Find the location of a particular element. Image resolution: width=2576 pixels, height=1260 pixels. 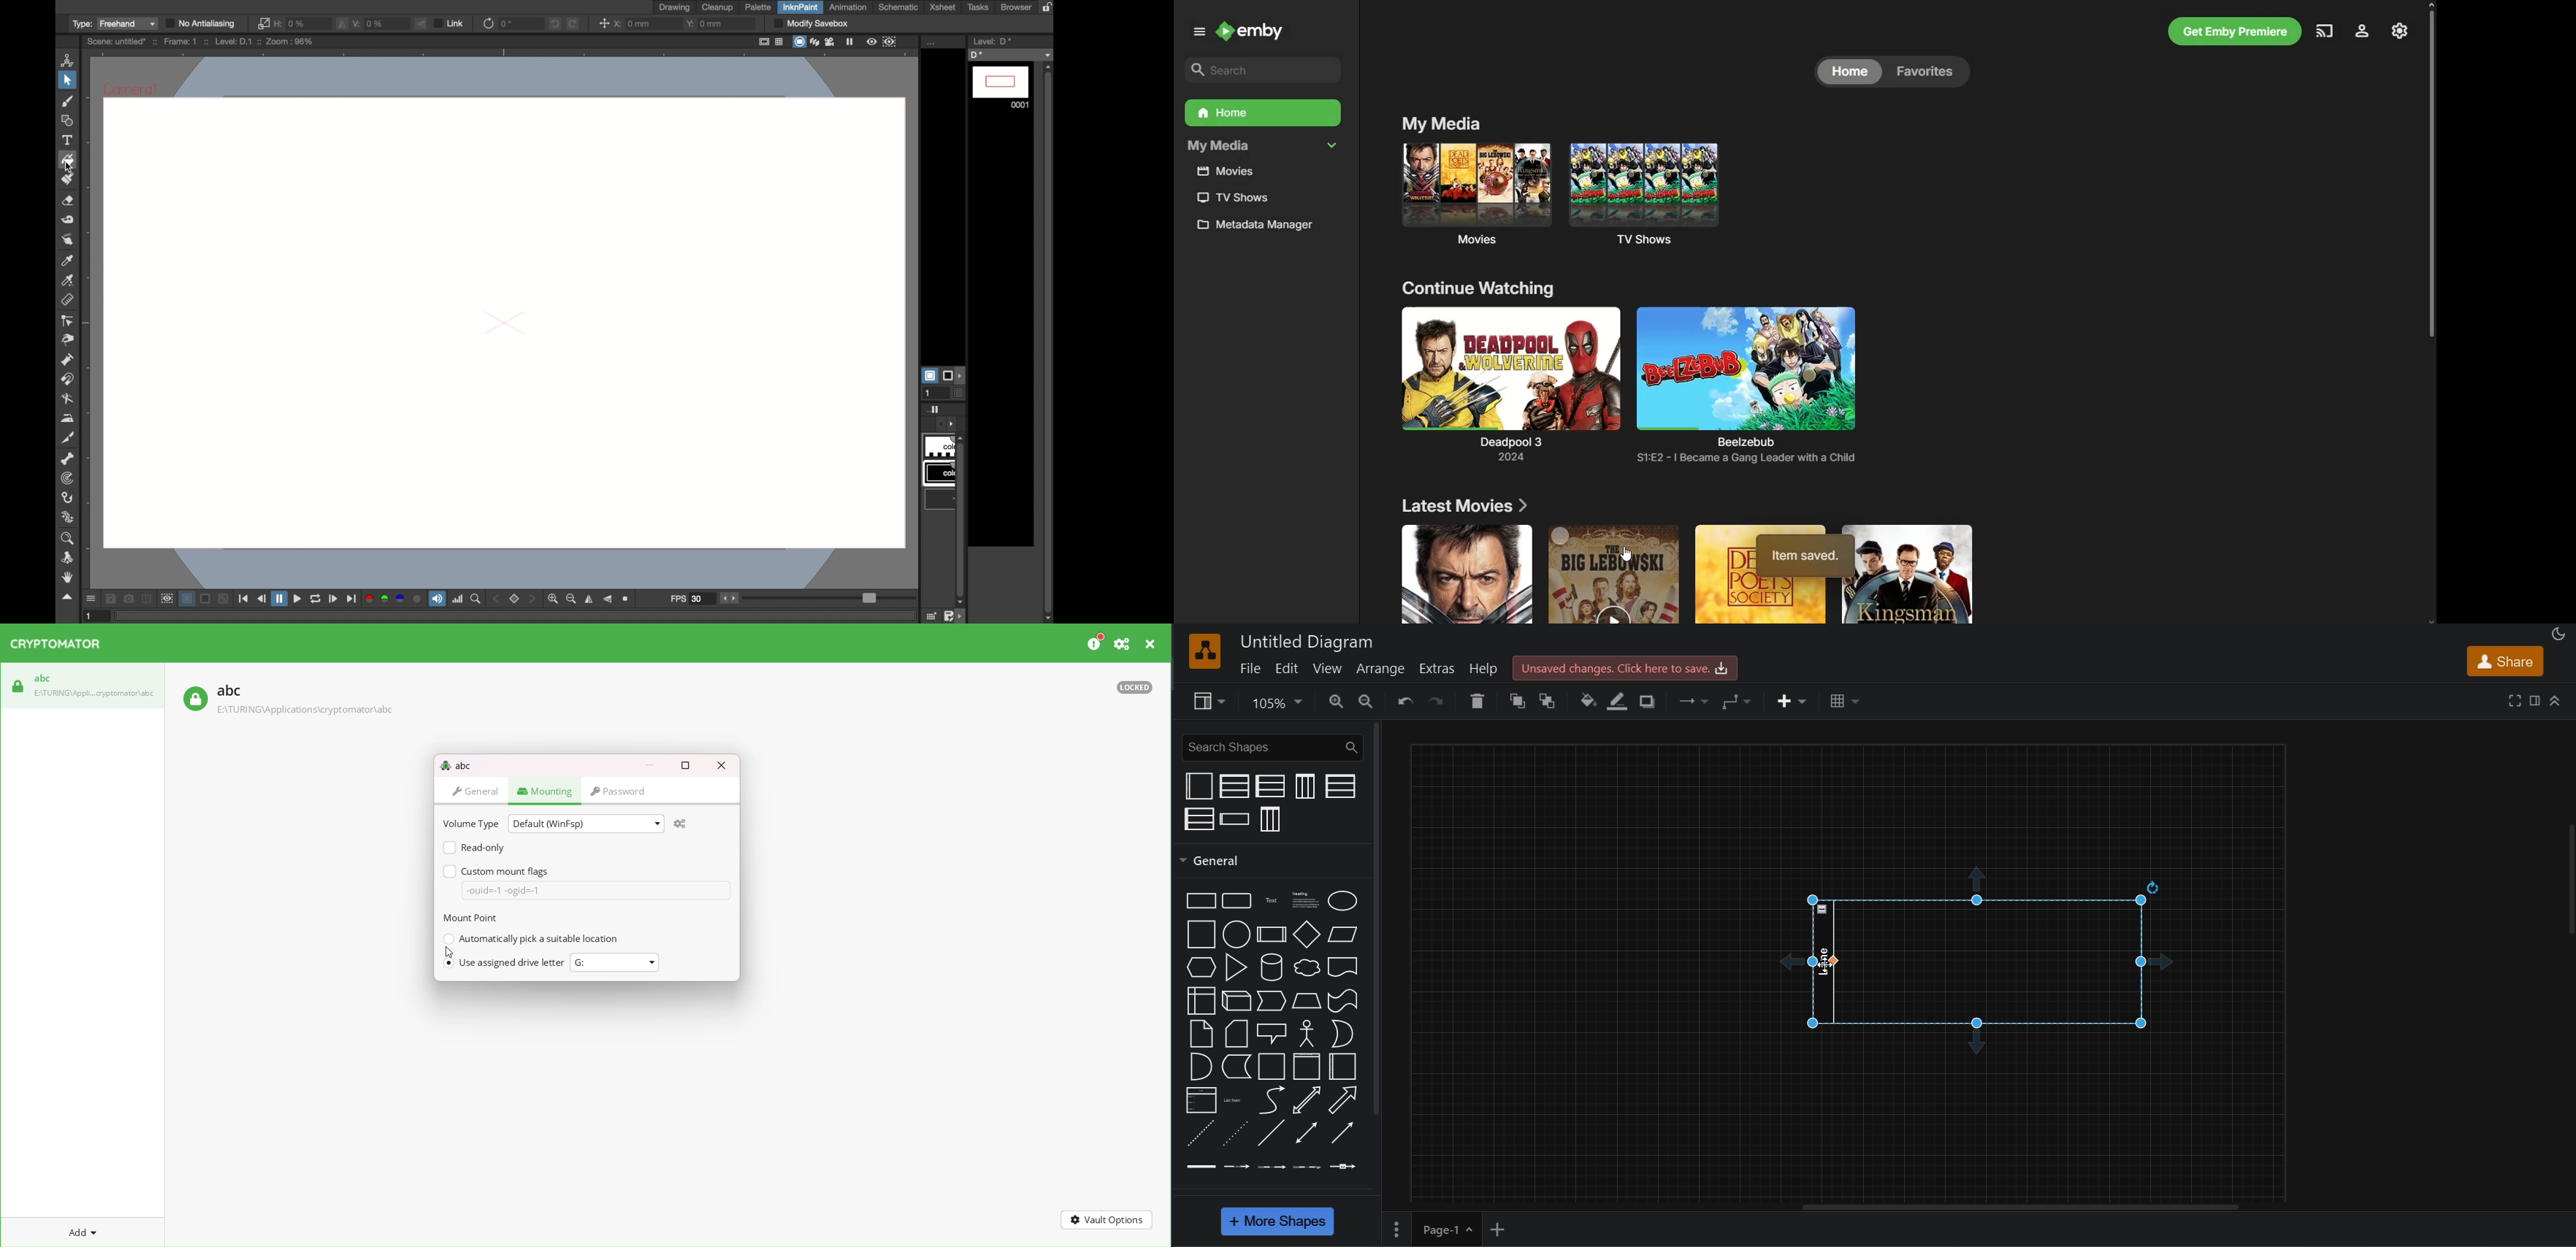

delete is located at coordinates (1478, 701).